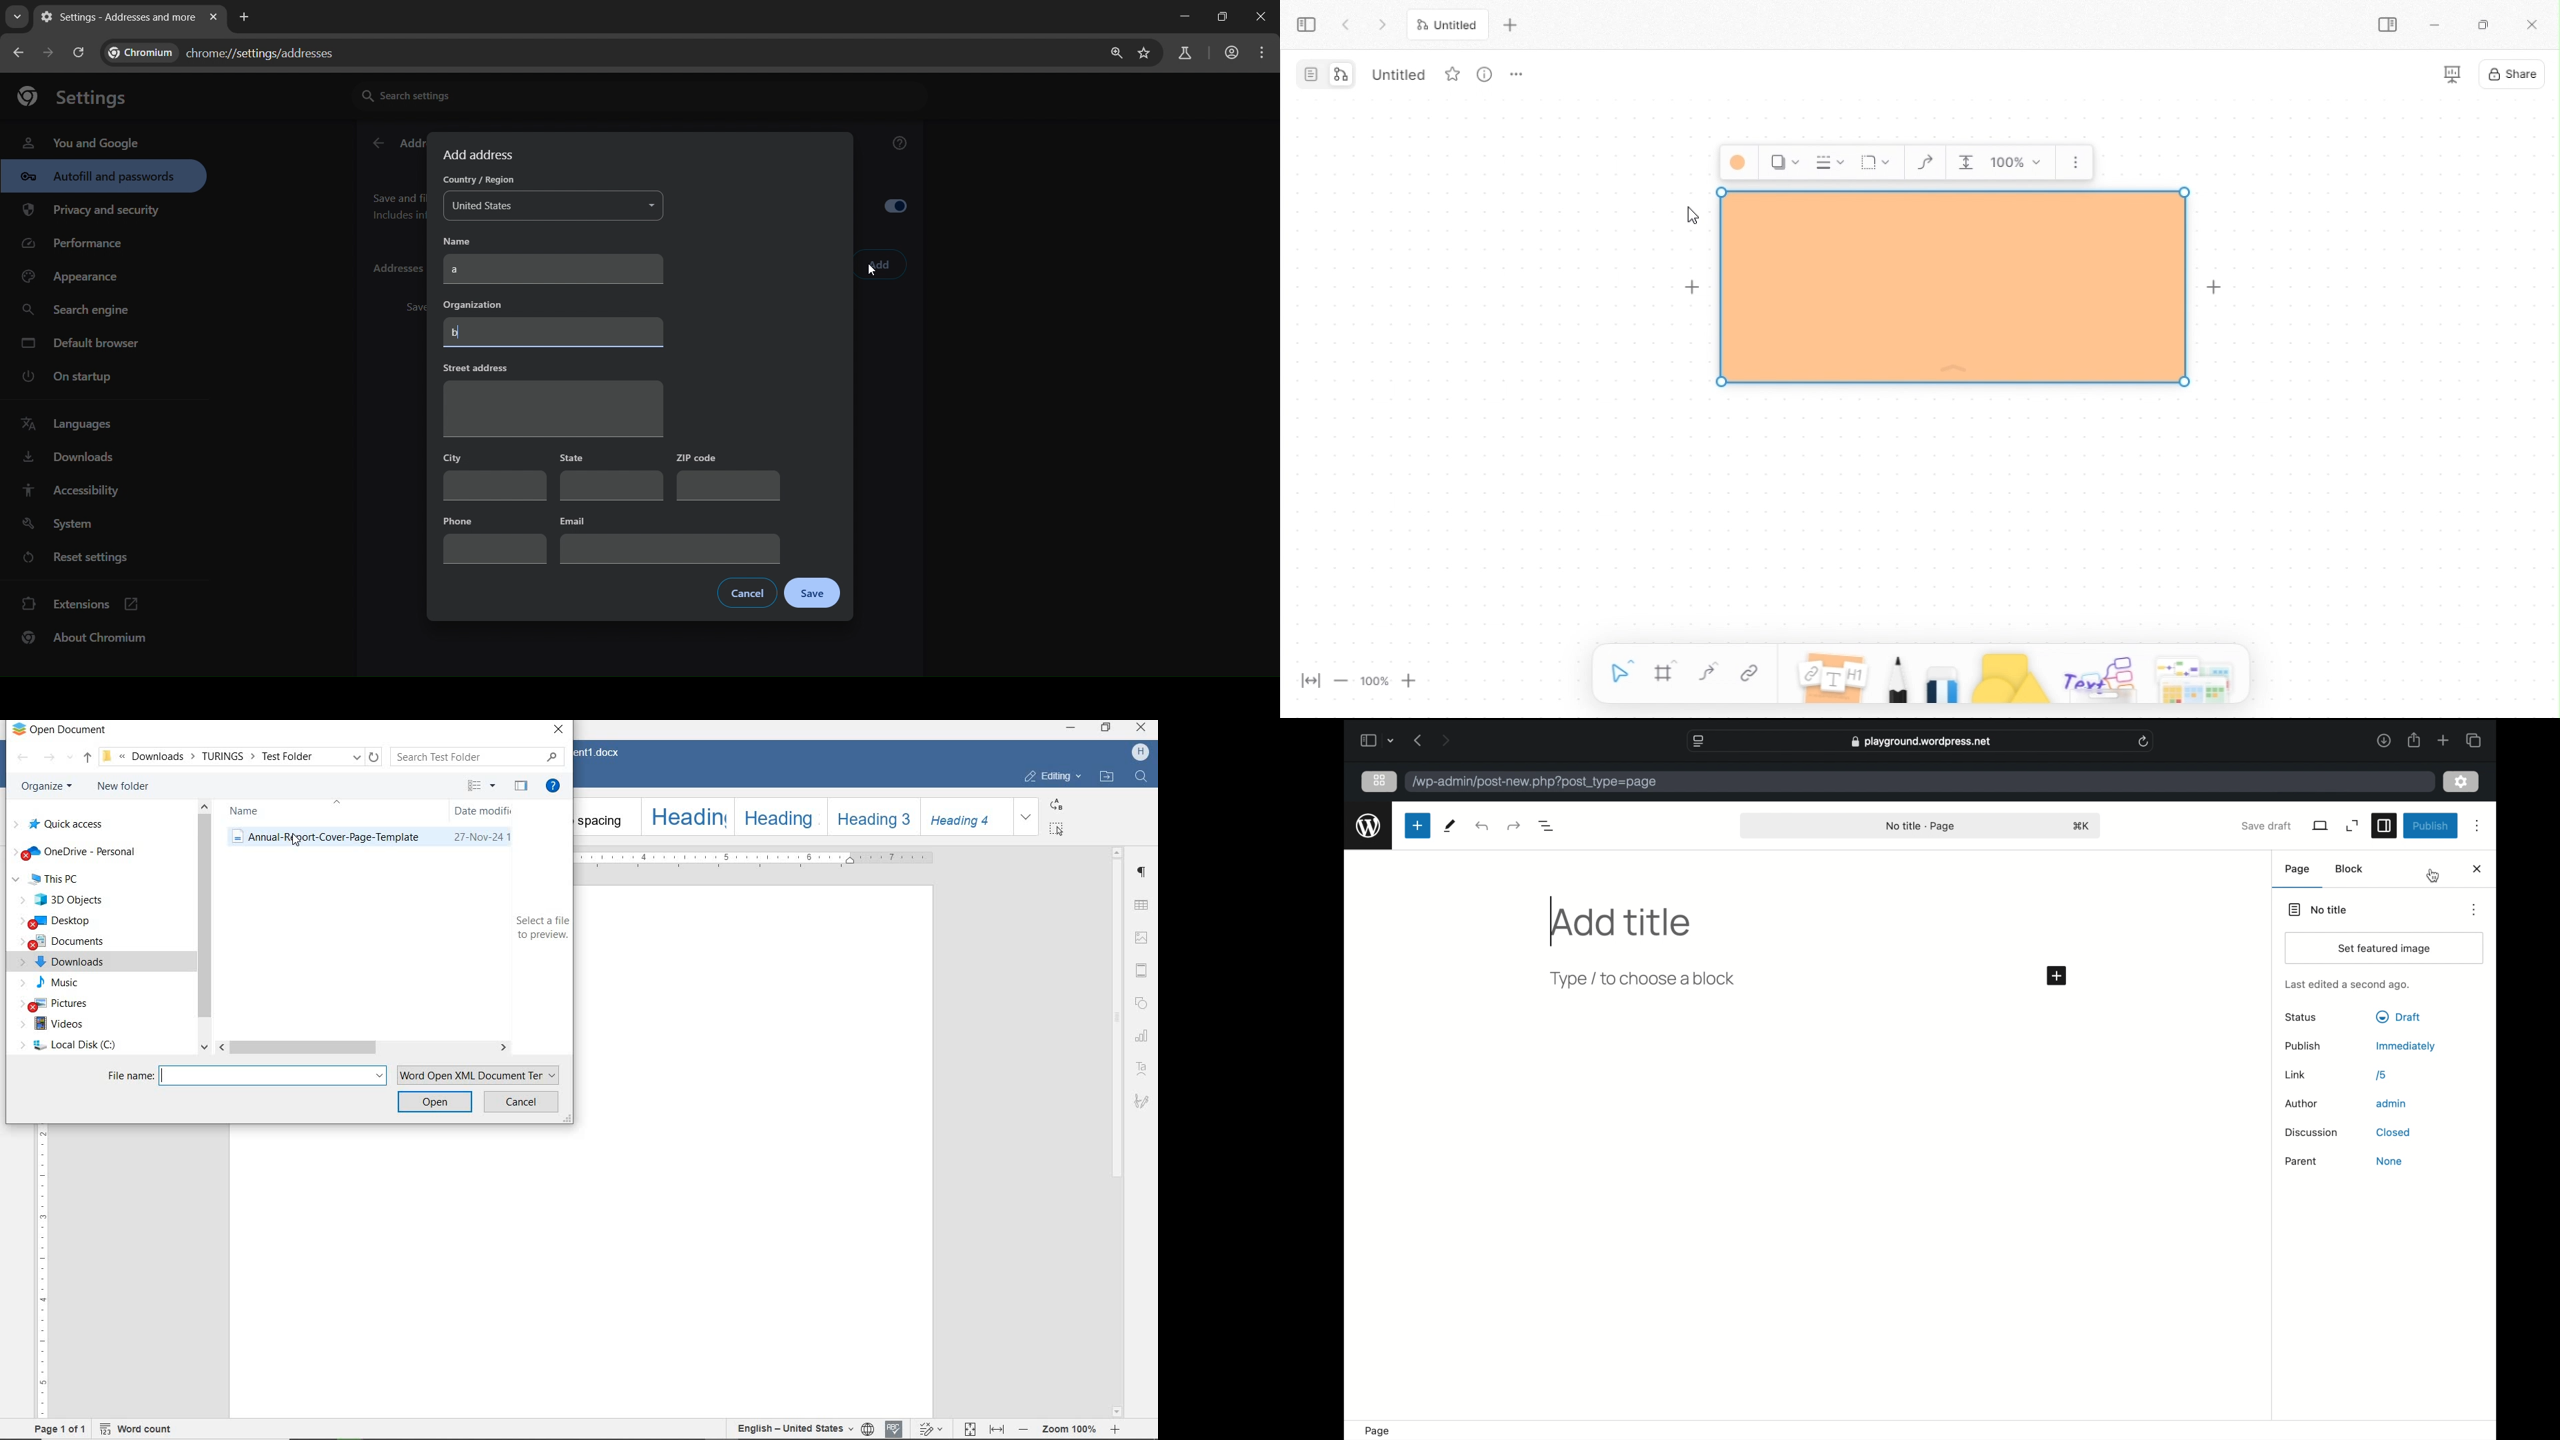 The image size is (2576, 1456). Describe the element at coordinates (1143, 1037) in the screenshot. I see `Chart` at that location.